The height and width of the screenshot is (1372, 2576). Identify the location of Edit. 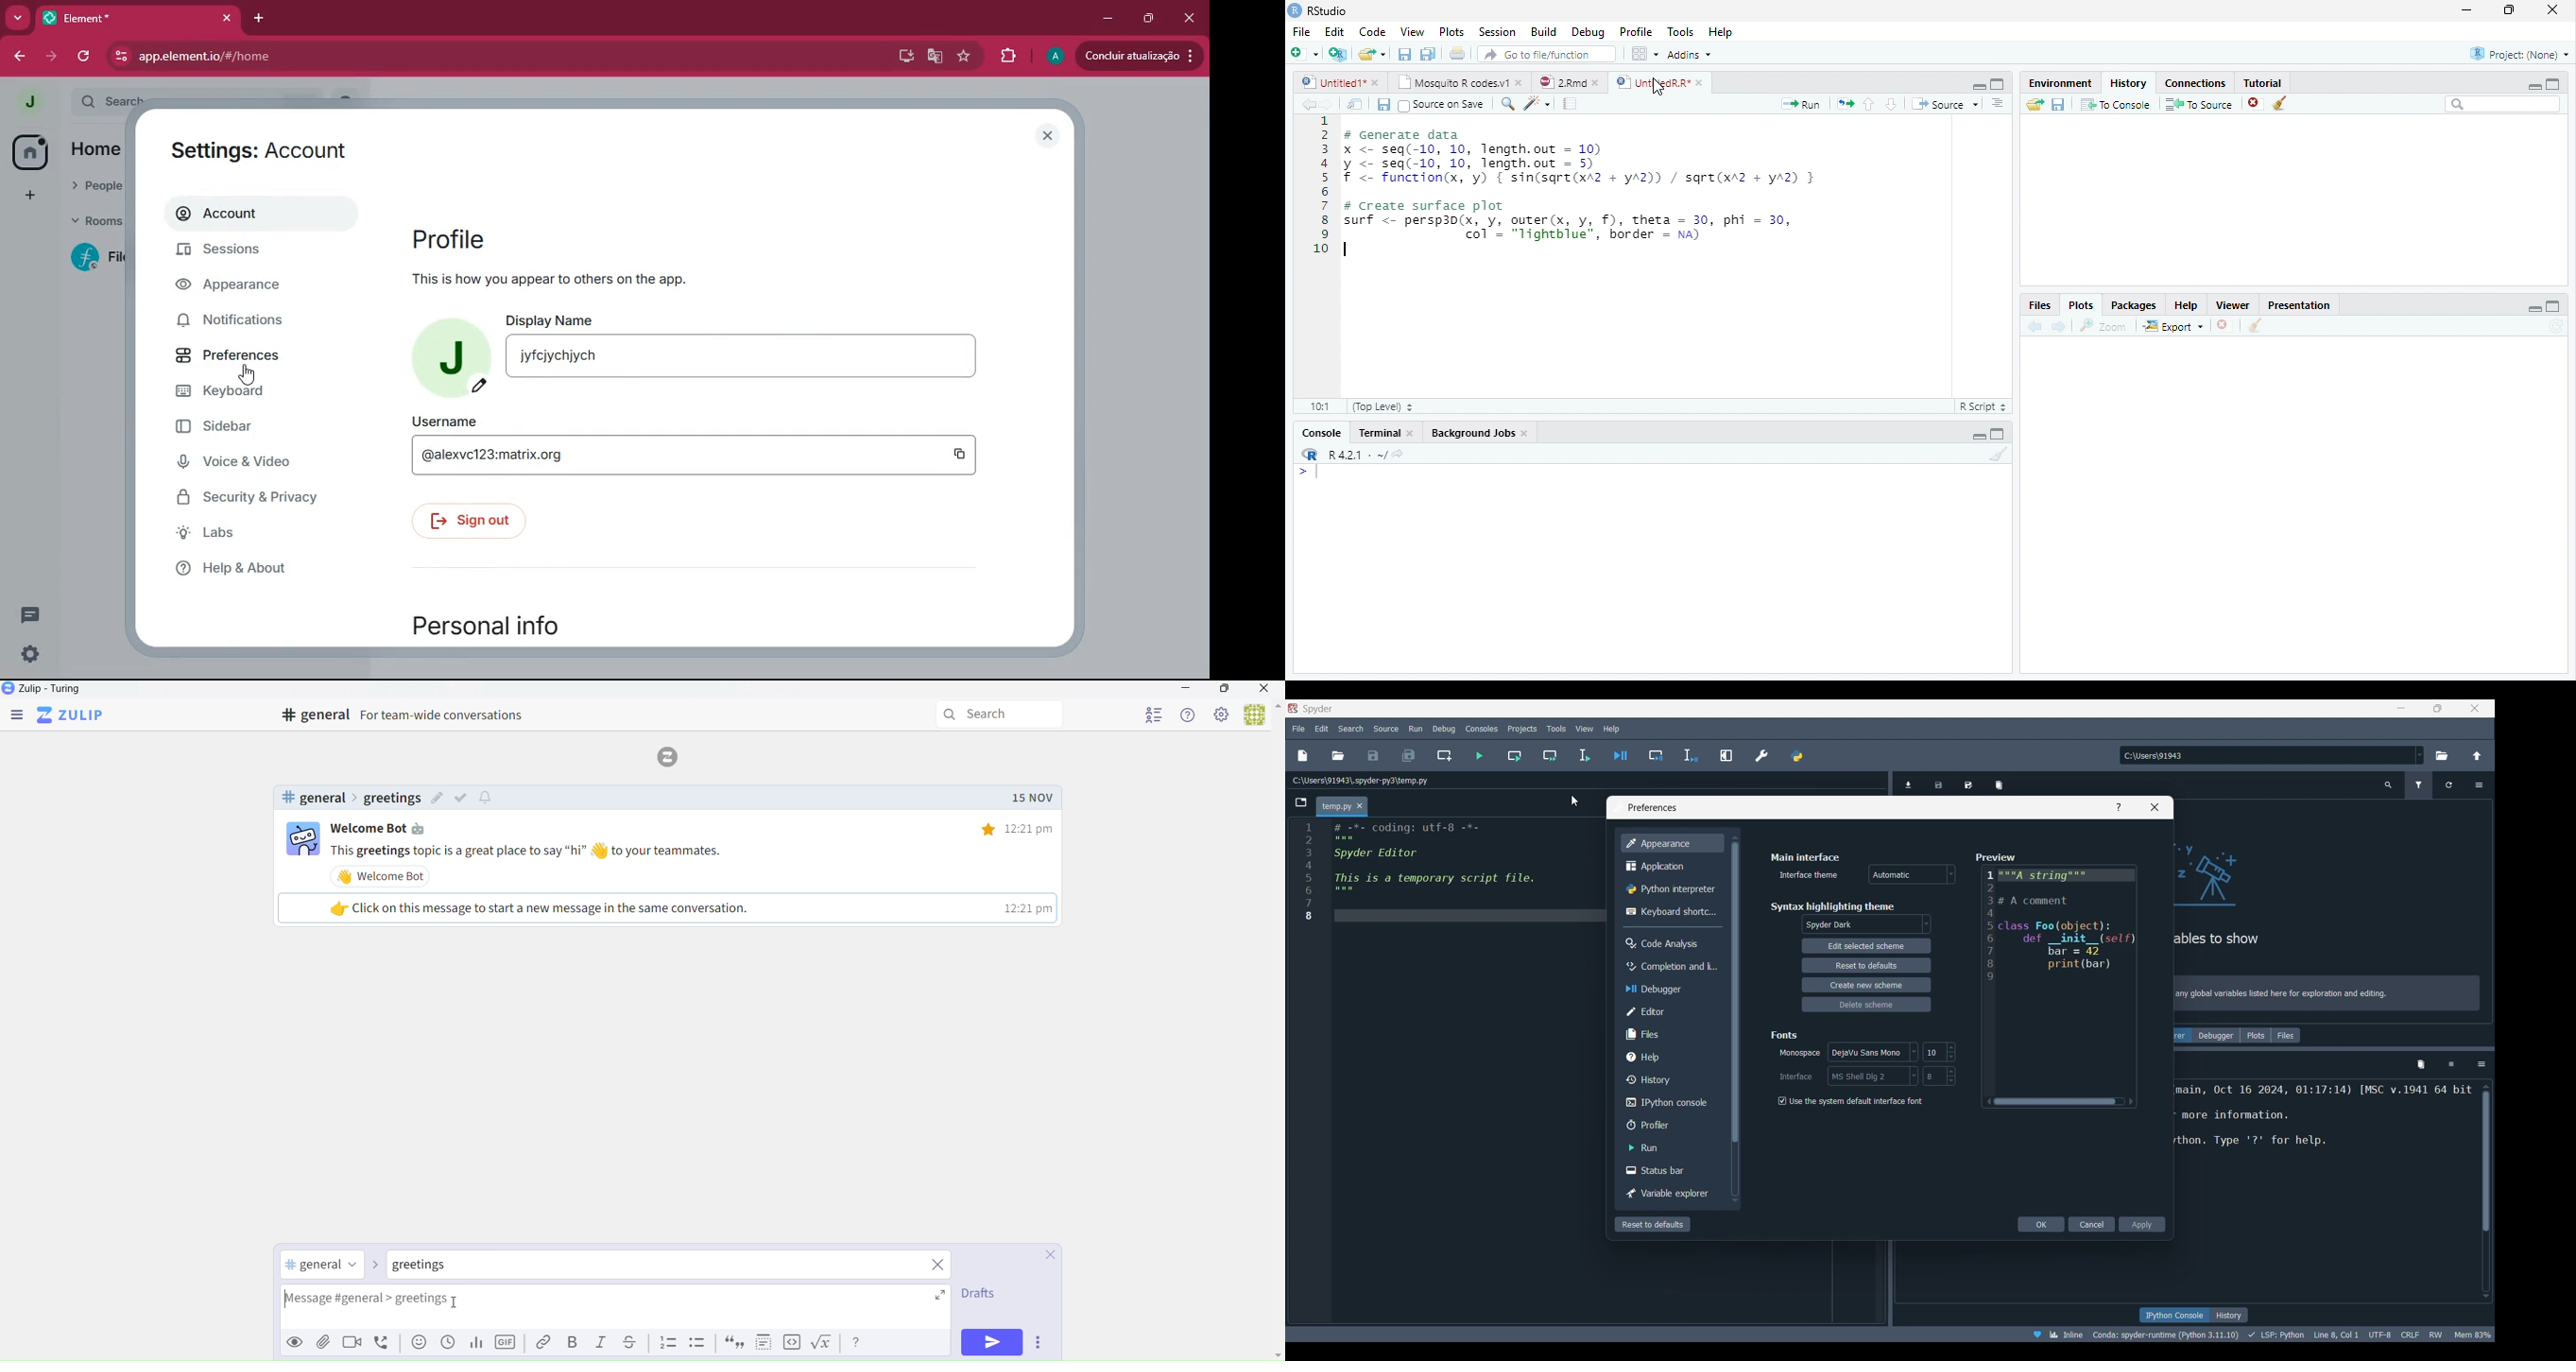
(1333, 31).